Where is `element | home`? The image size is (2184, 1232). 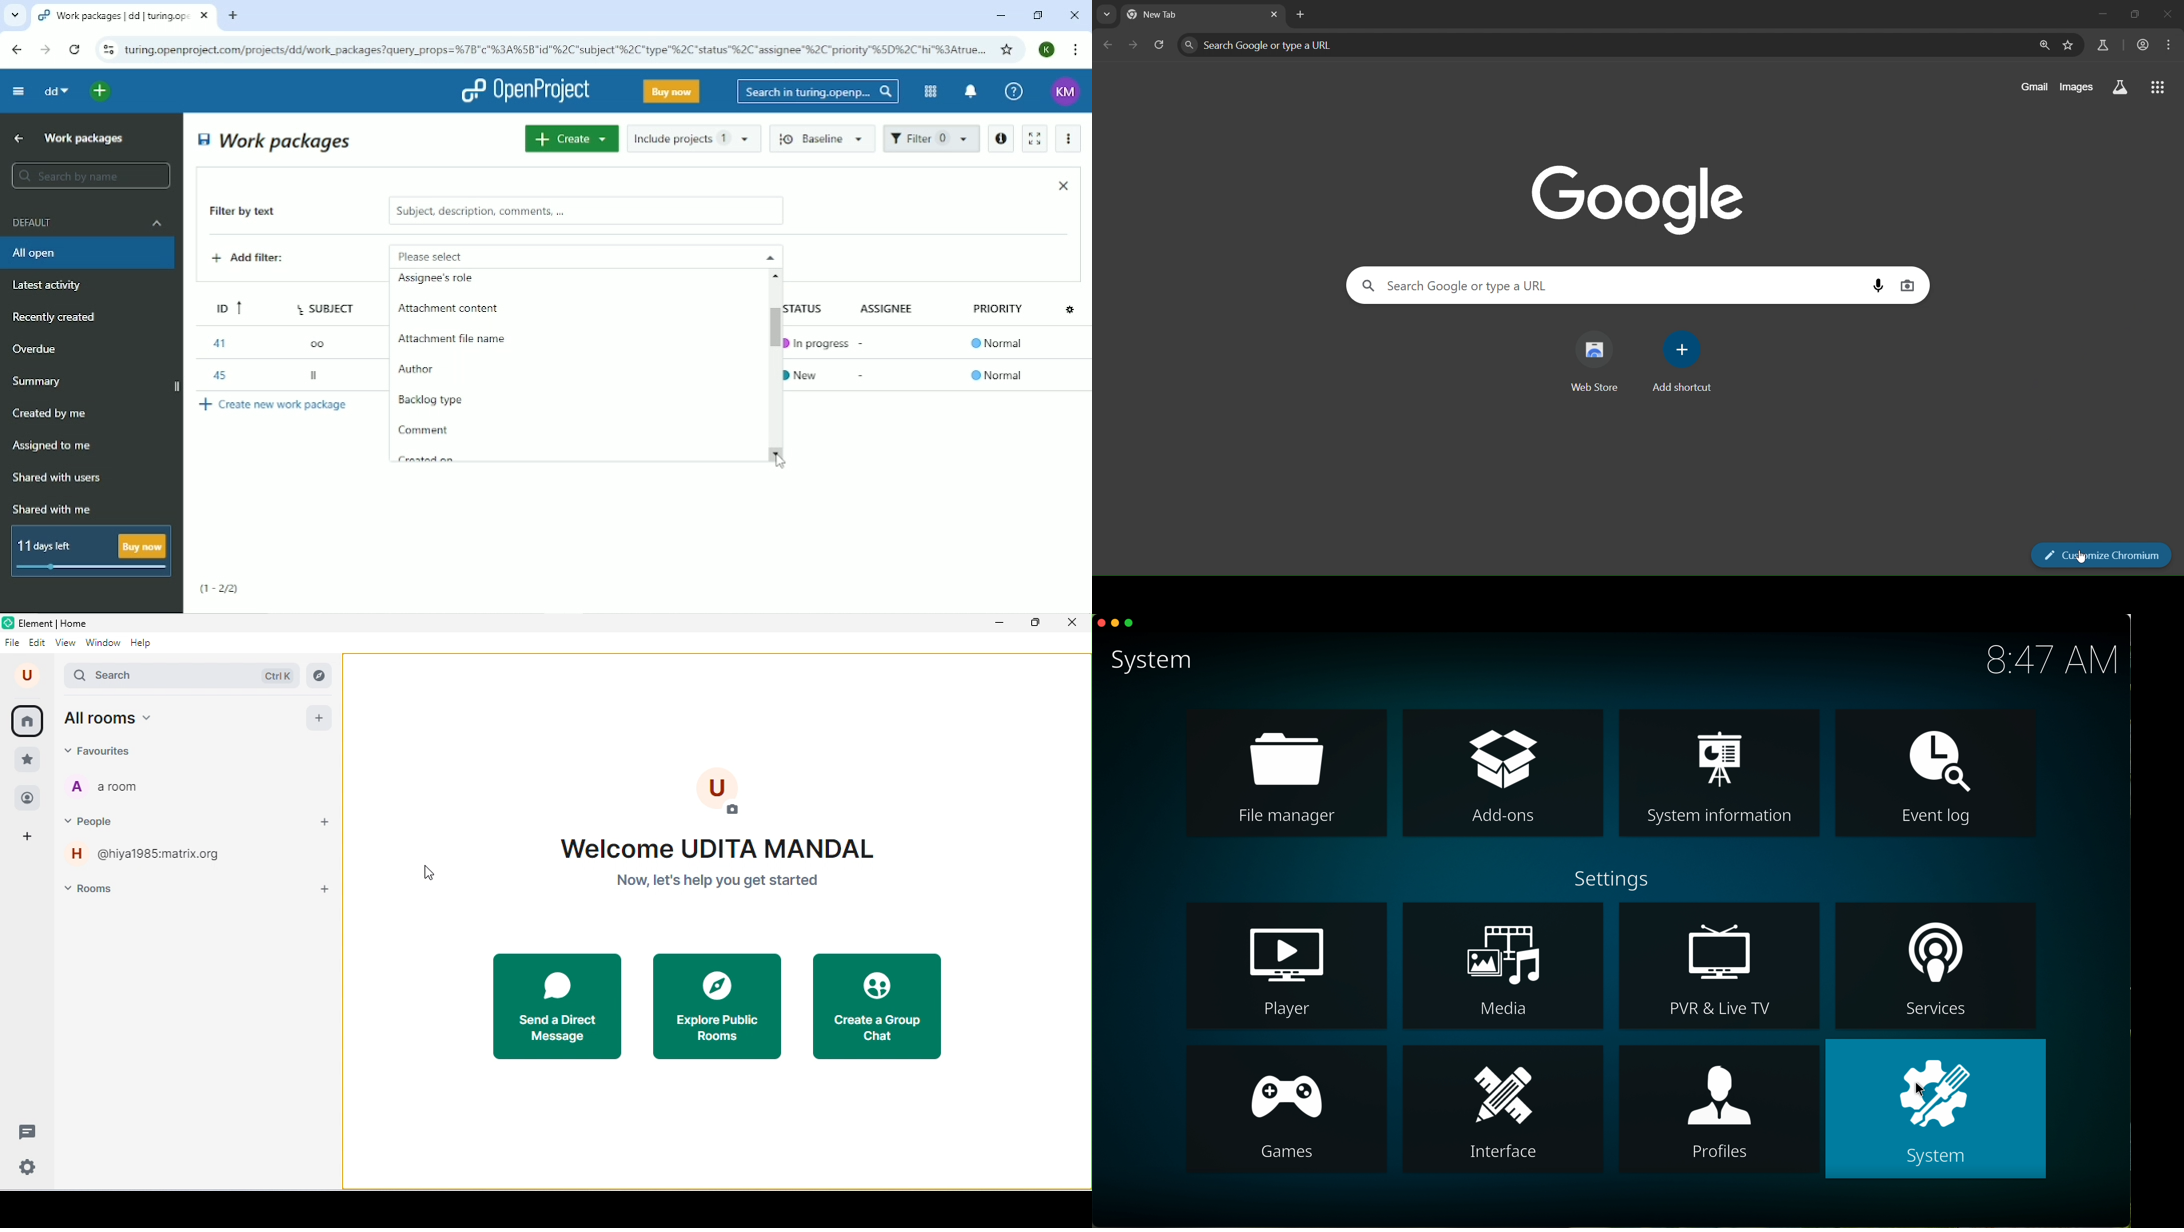
element | home is located at coordinates (54, 624).